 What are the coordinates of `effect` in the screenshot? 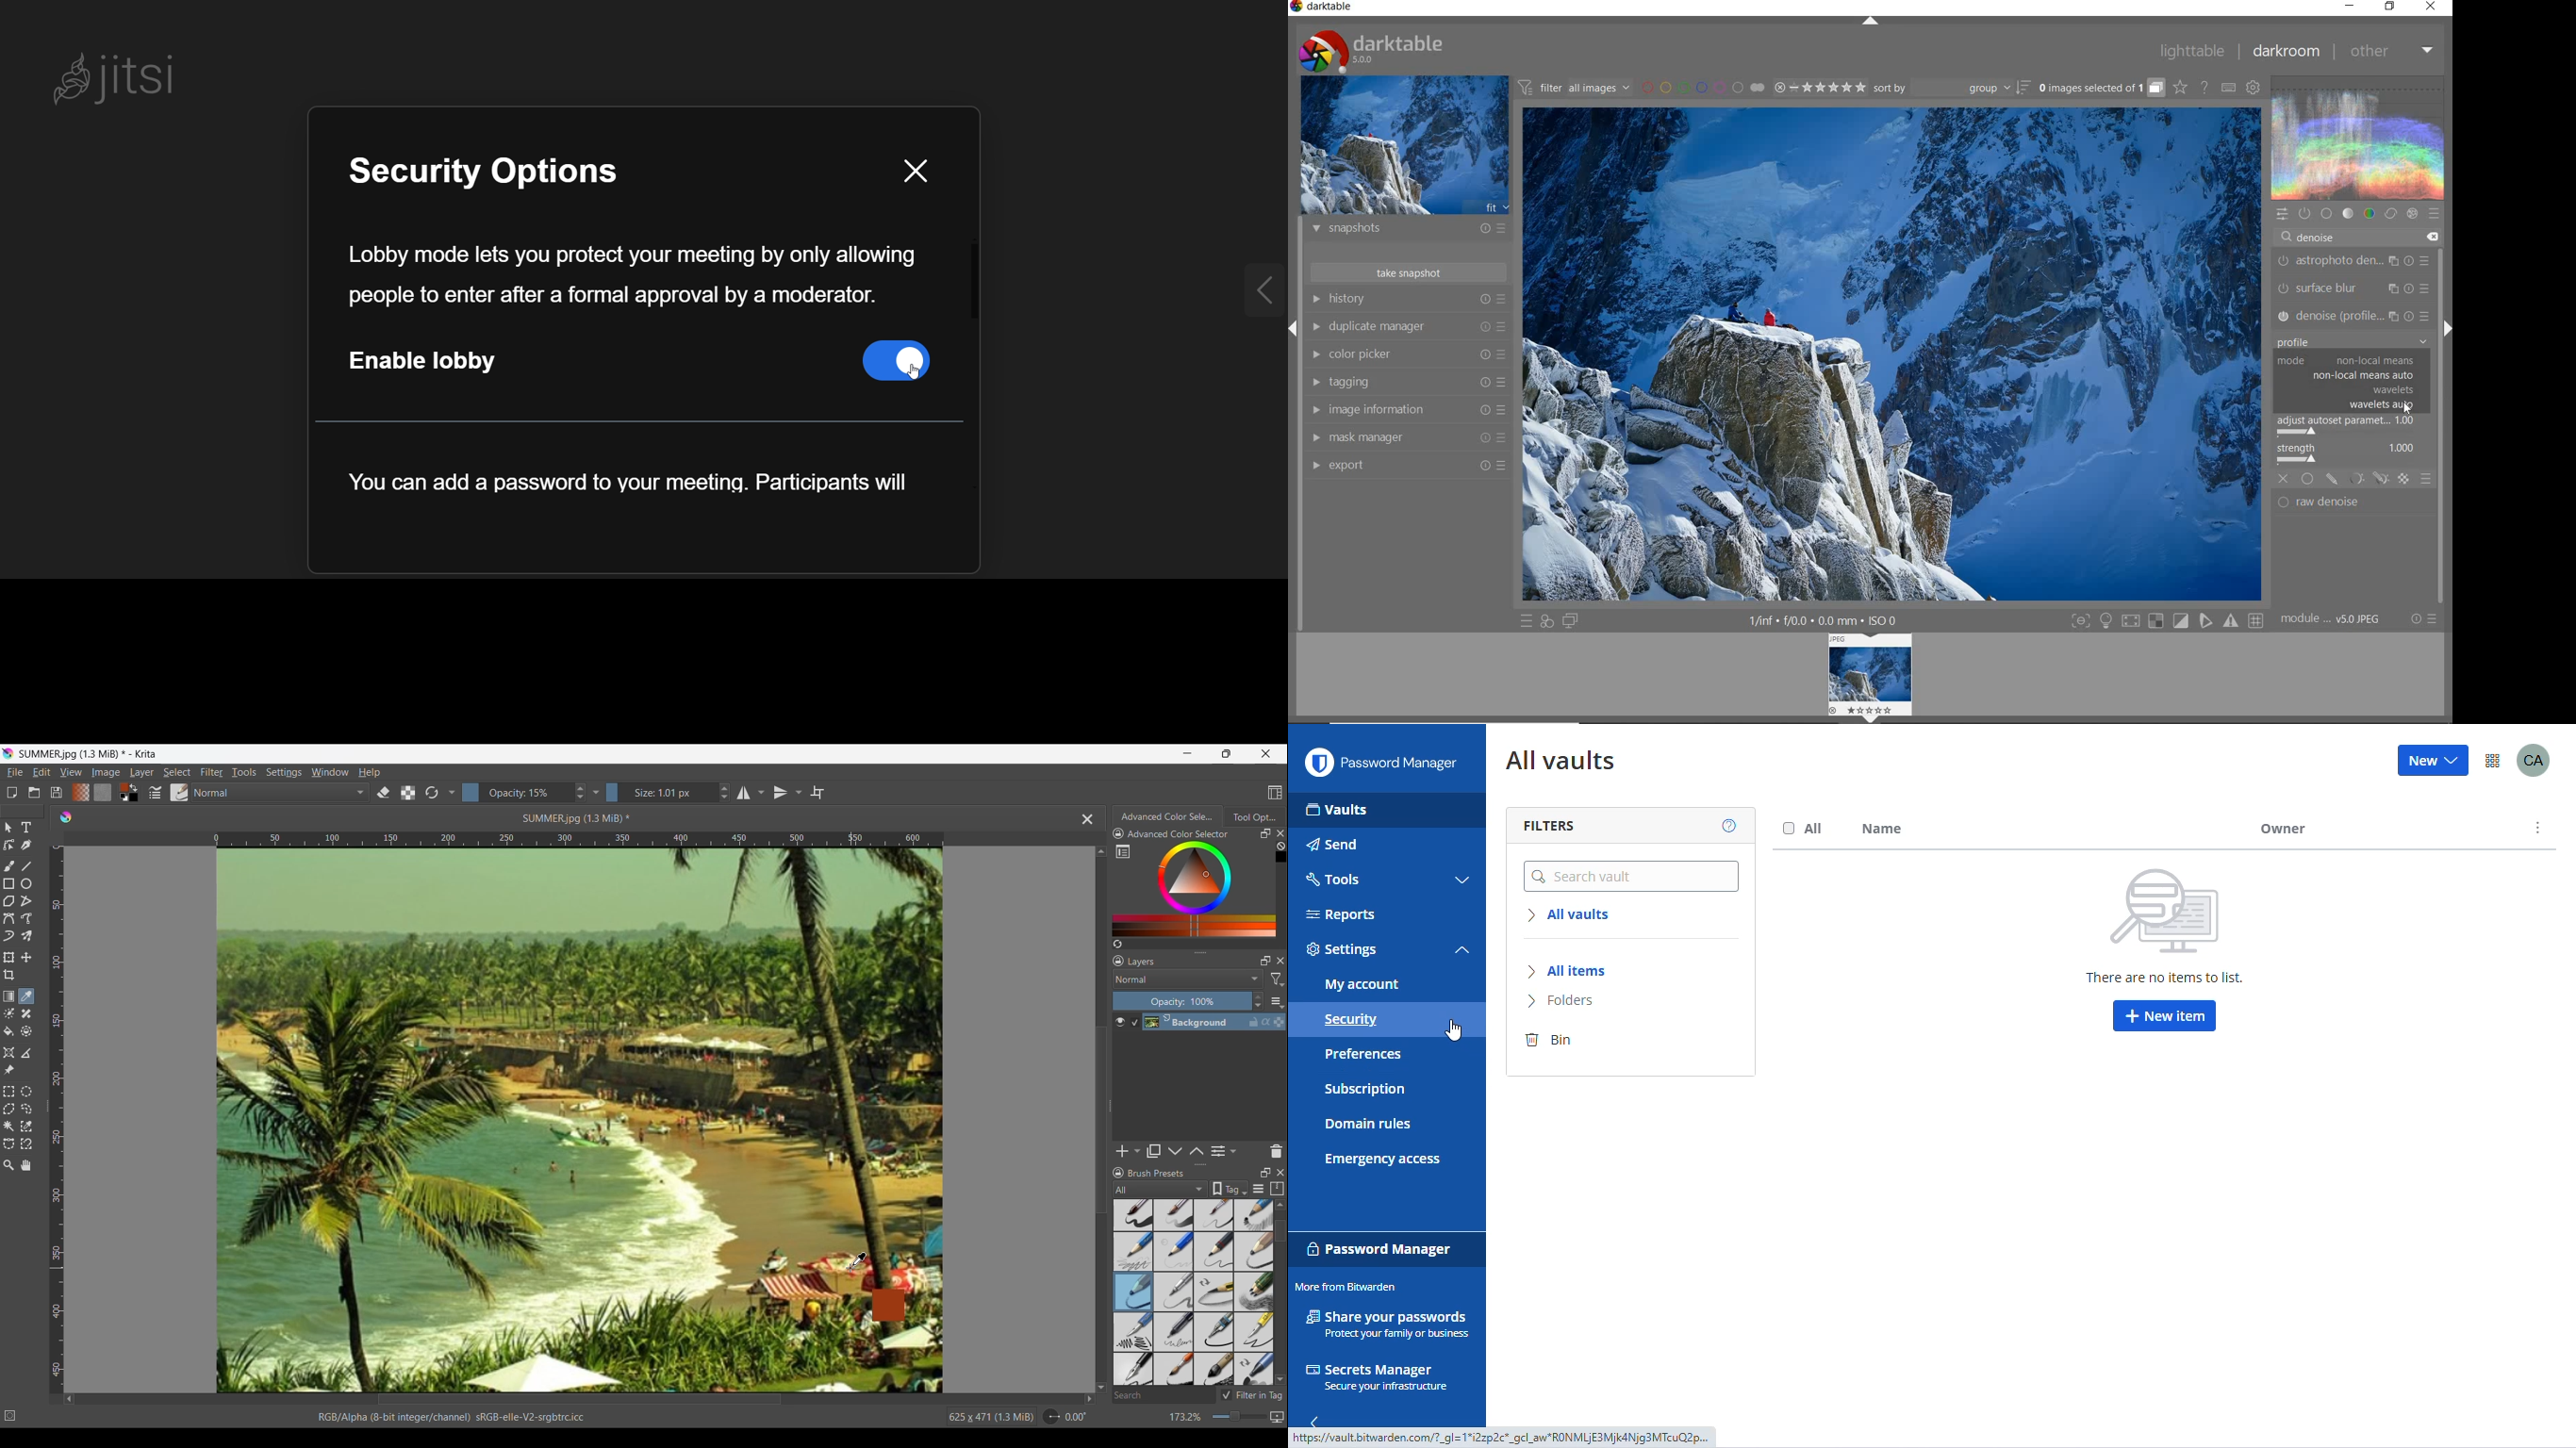 It's located at (2412, 214).